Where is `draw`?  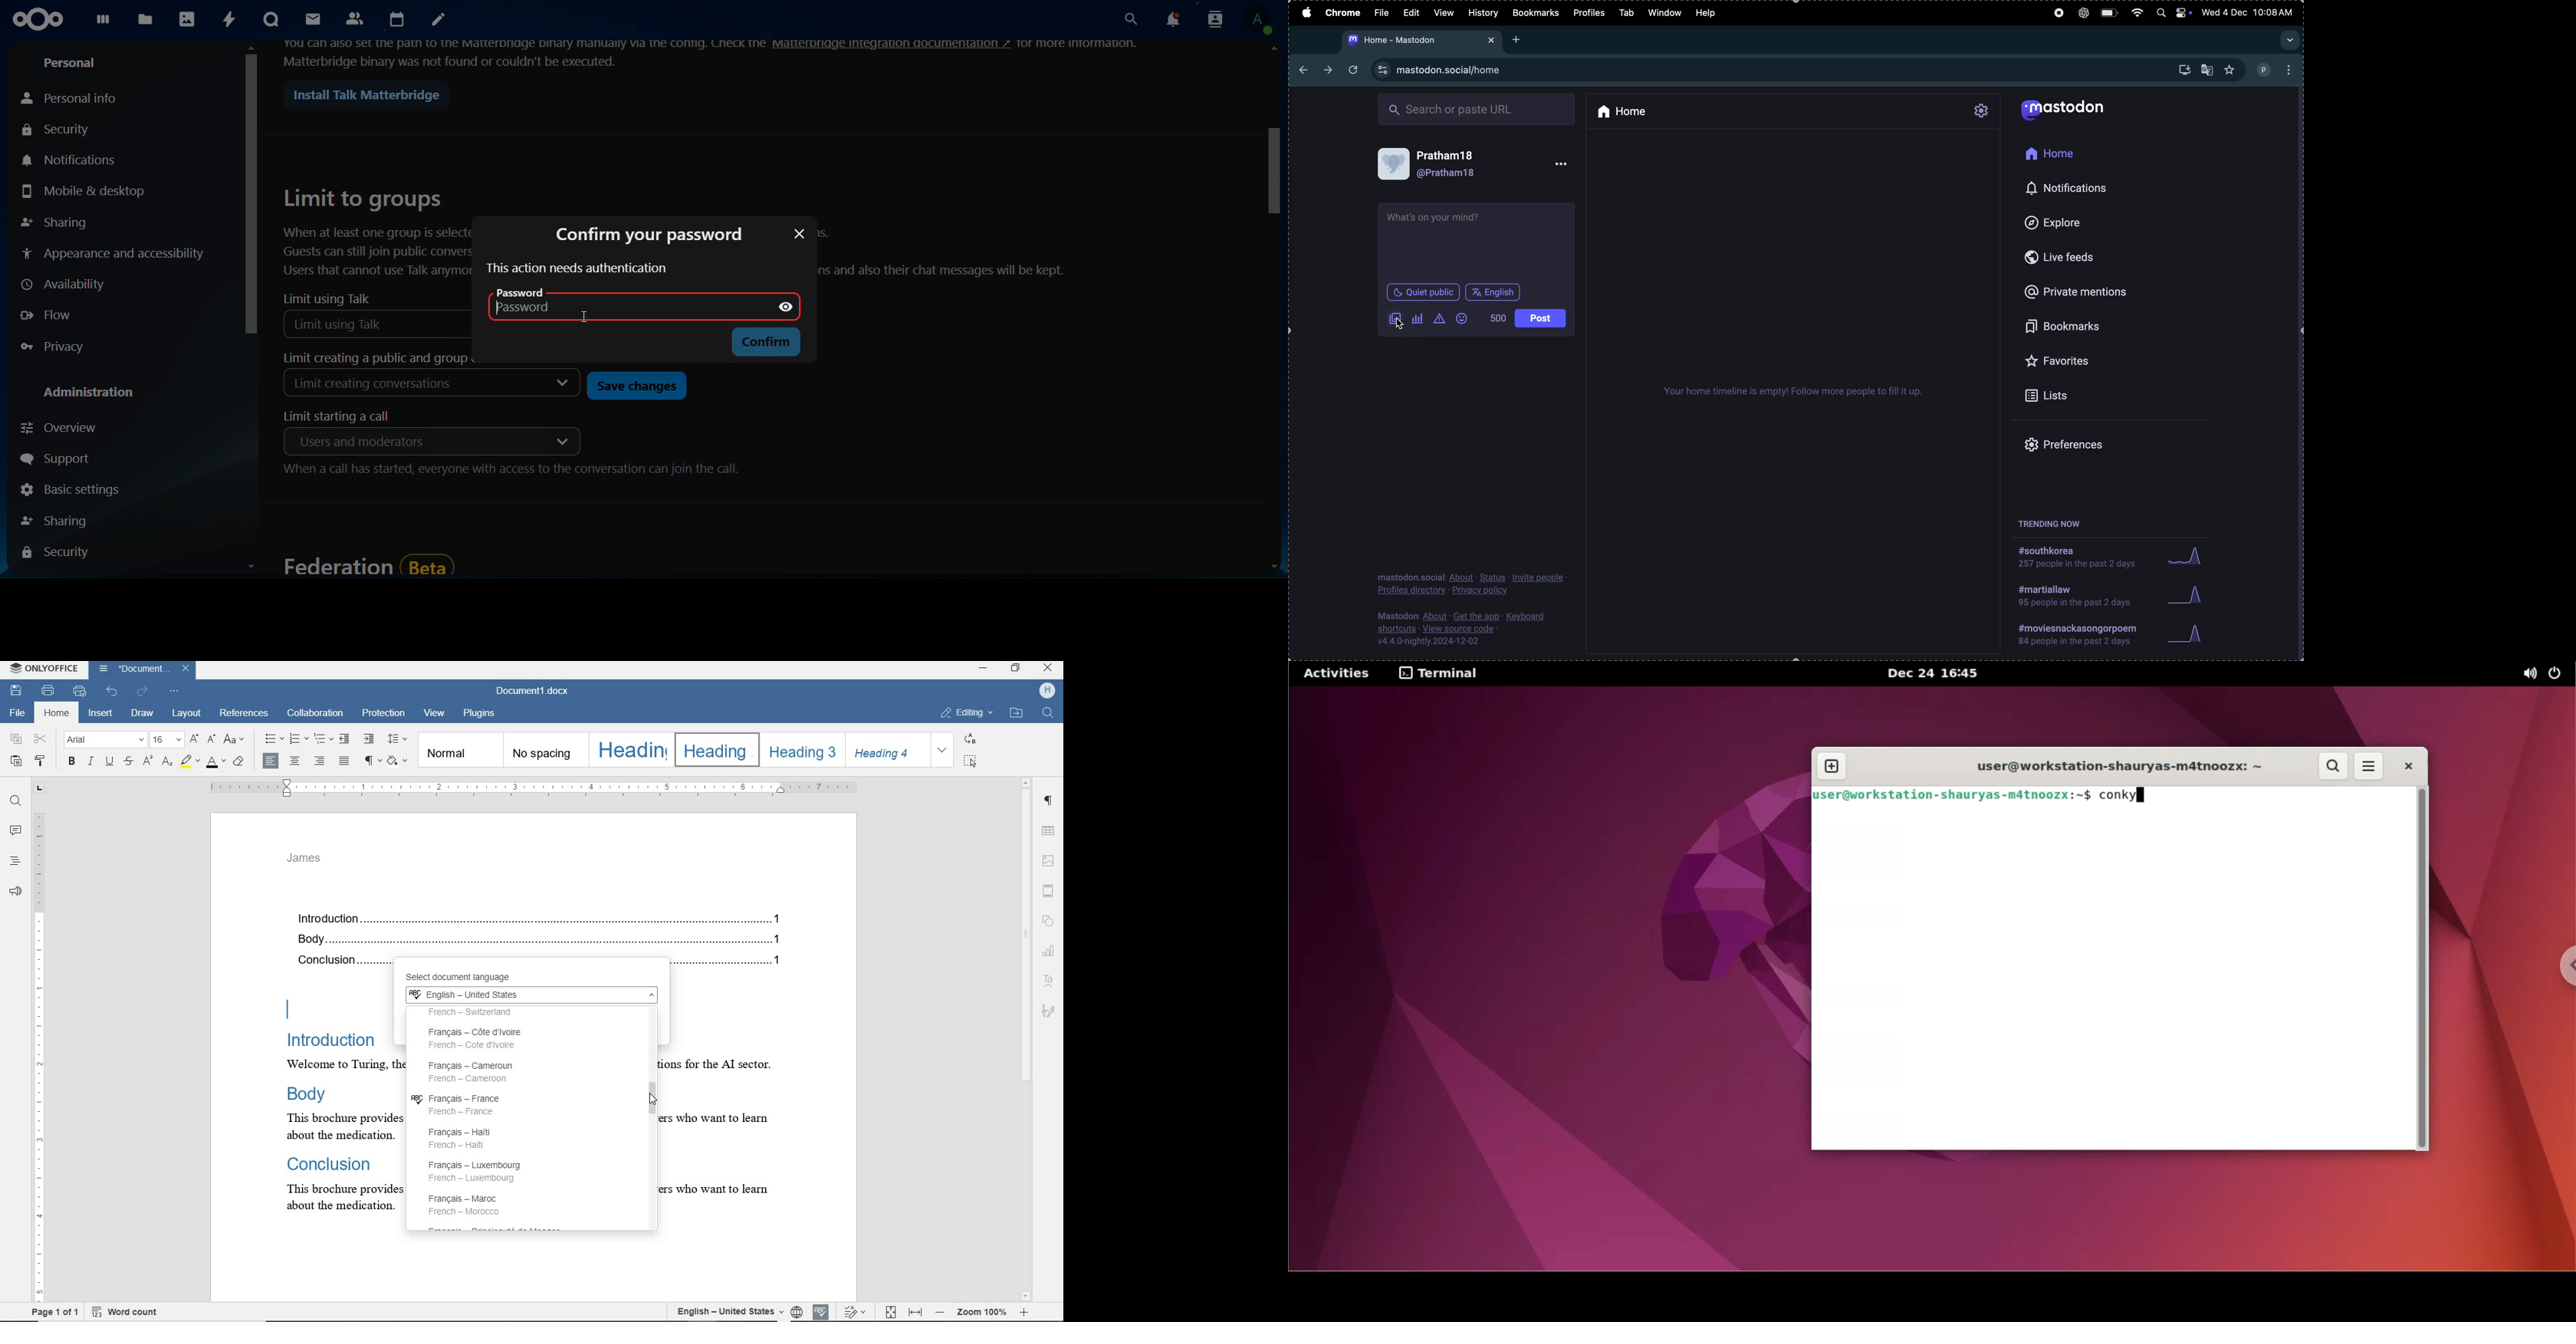
draw is located at coordinates (144, 714).